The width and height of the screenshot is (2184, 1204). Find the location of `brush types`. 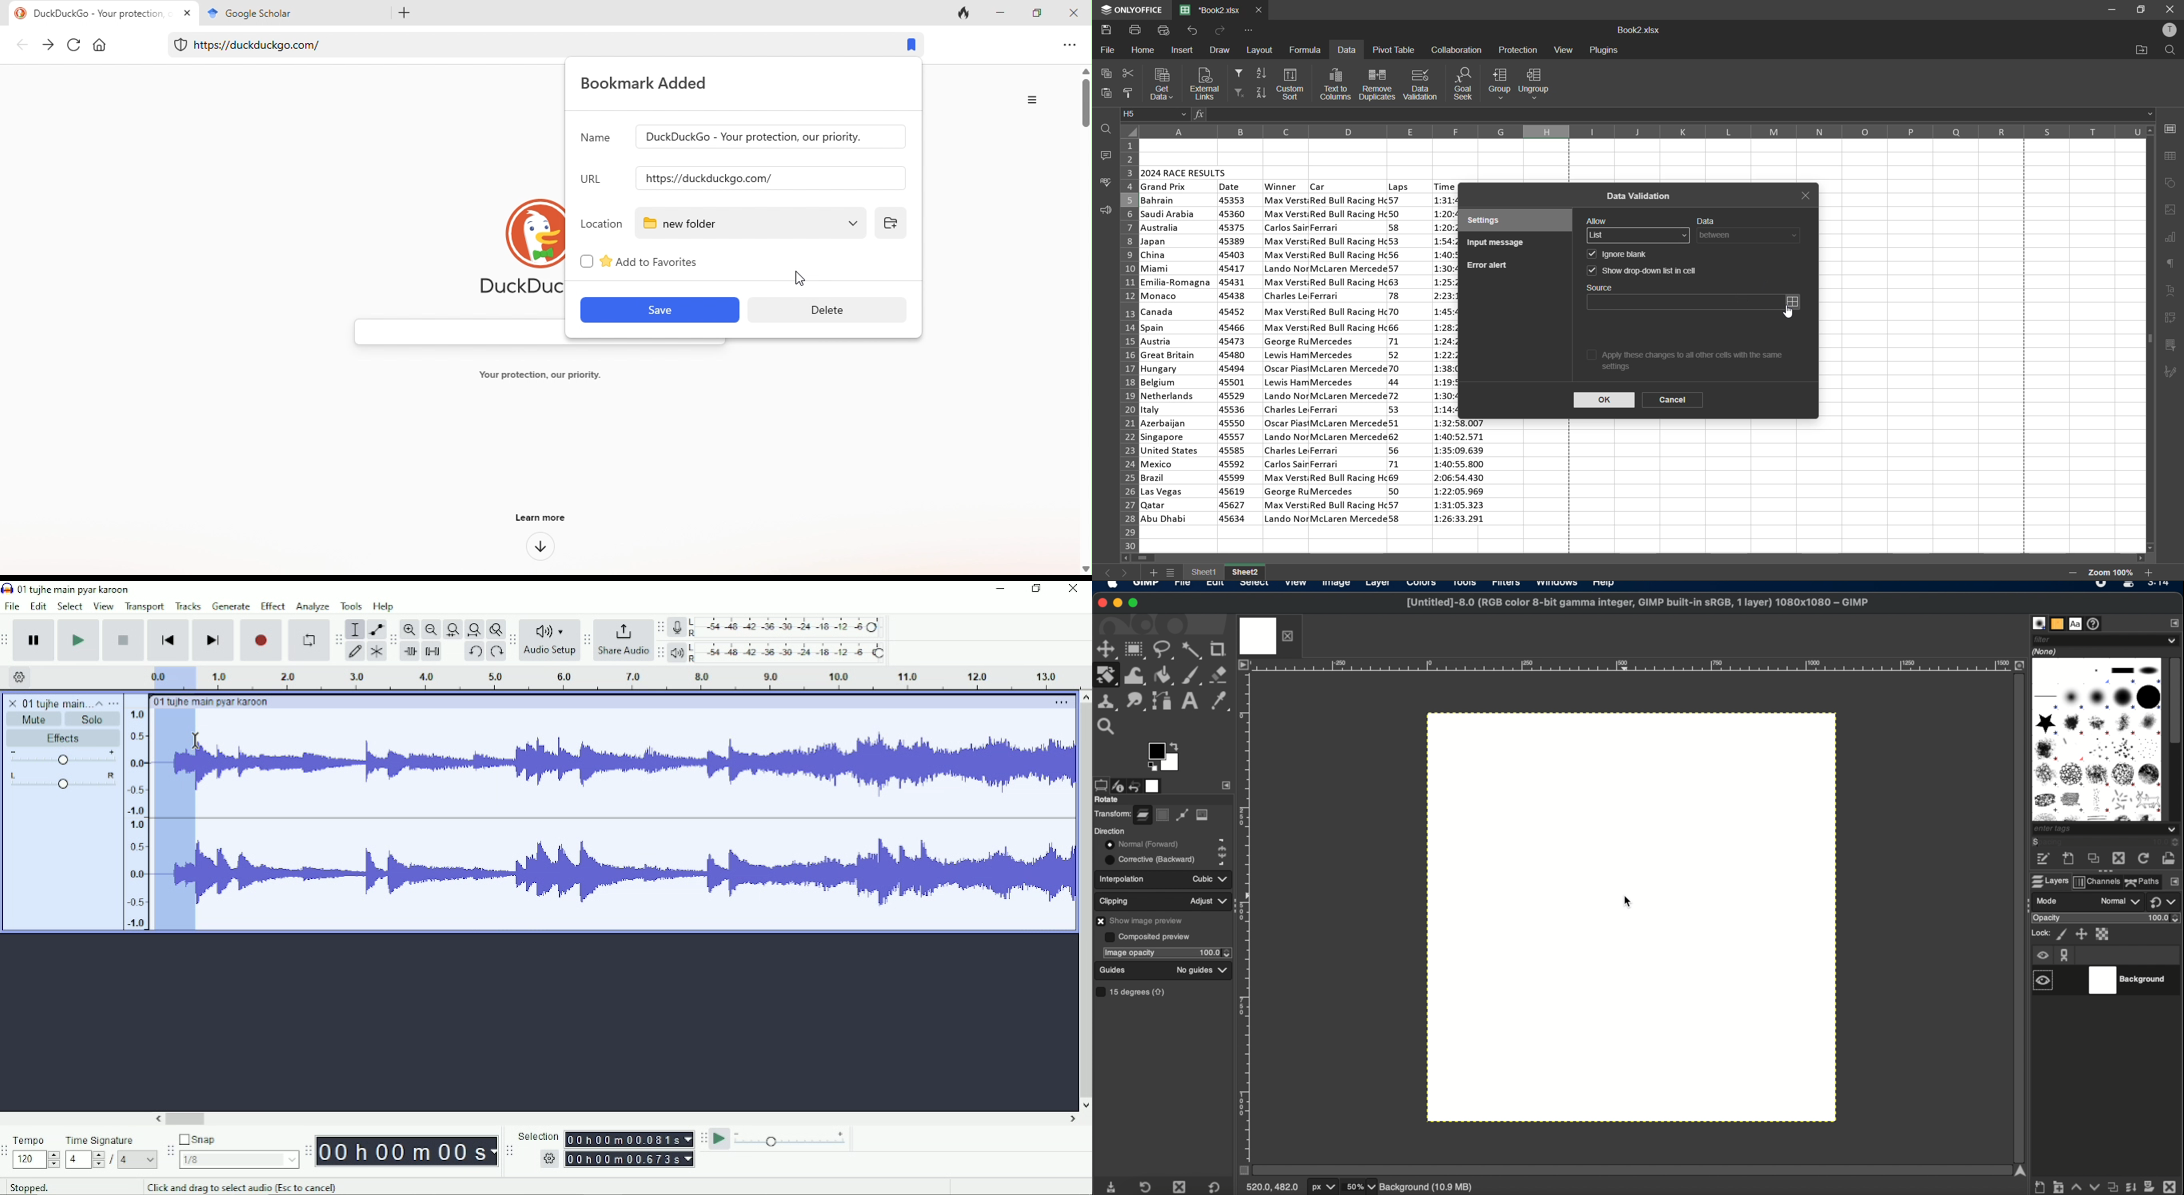

brush types is located at coordinates (2097, 739).